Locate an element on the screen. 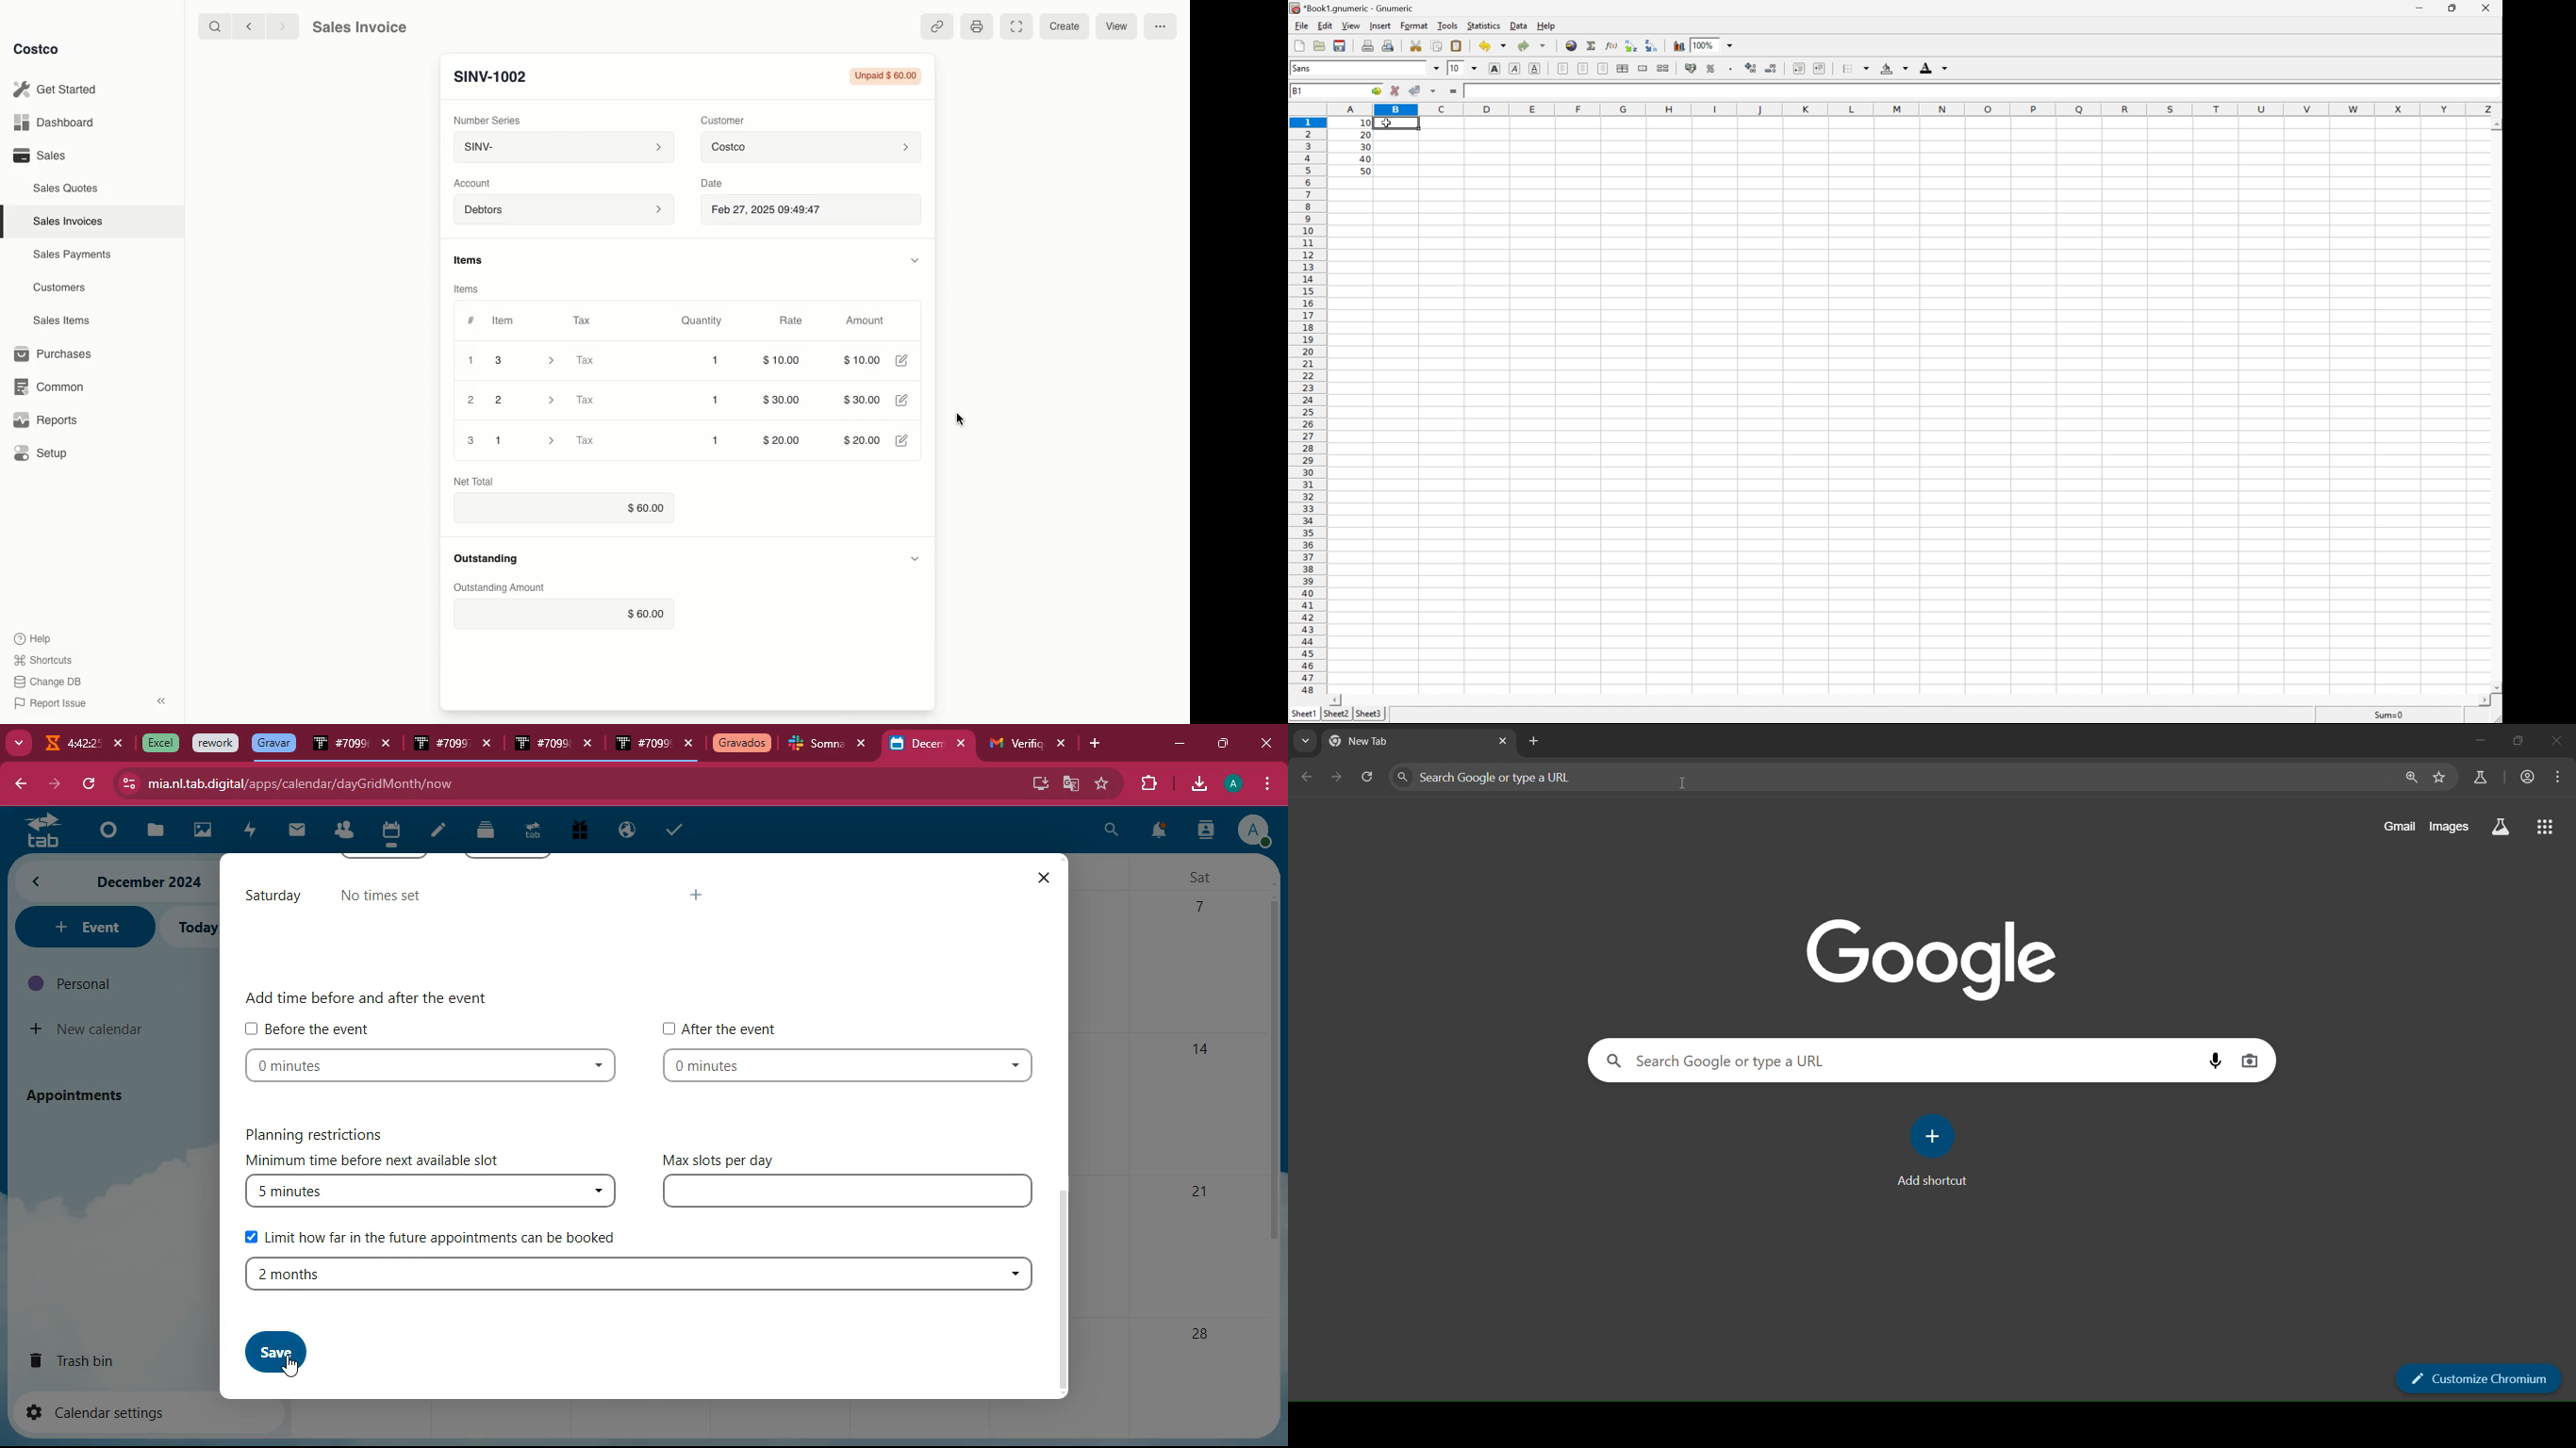  tab is located at coordinates (742, 745).